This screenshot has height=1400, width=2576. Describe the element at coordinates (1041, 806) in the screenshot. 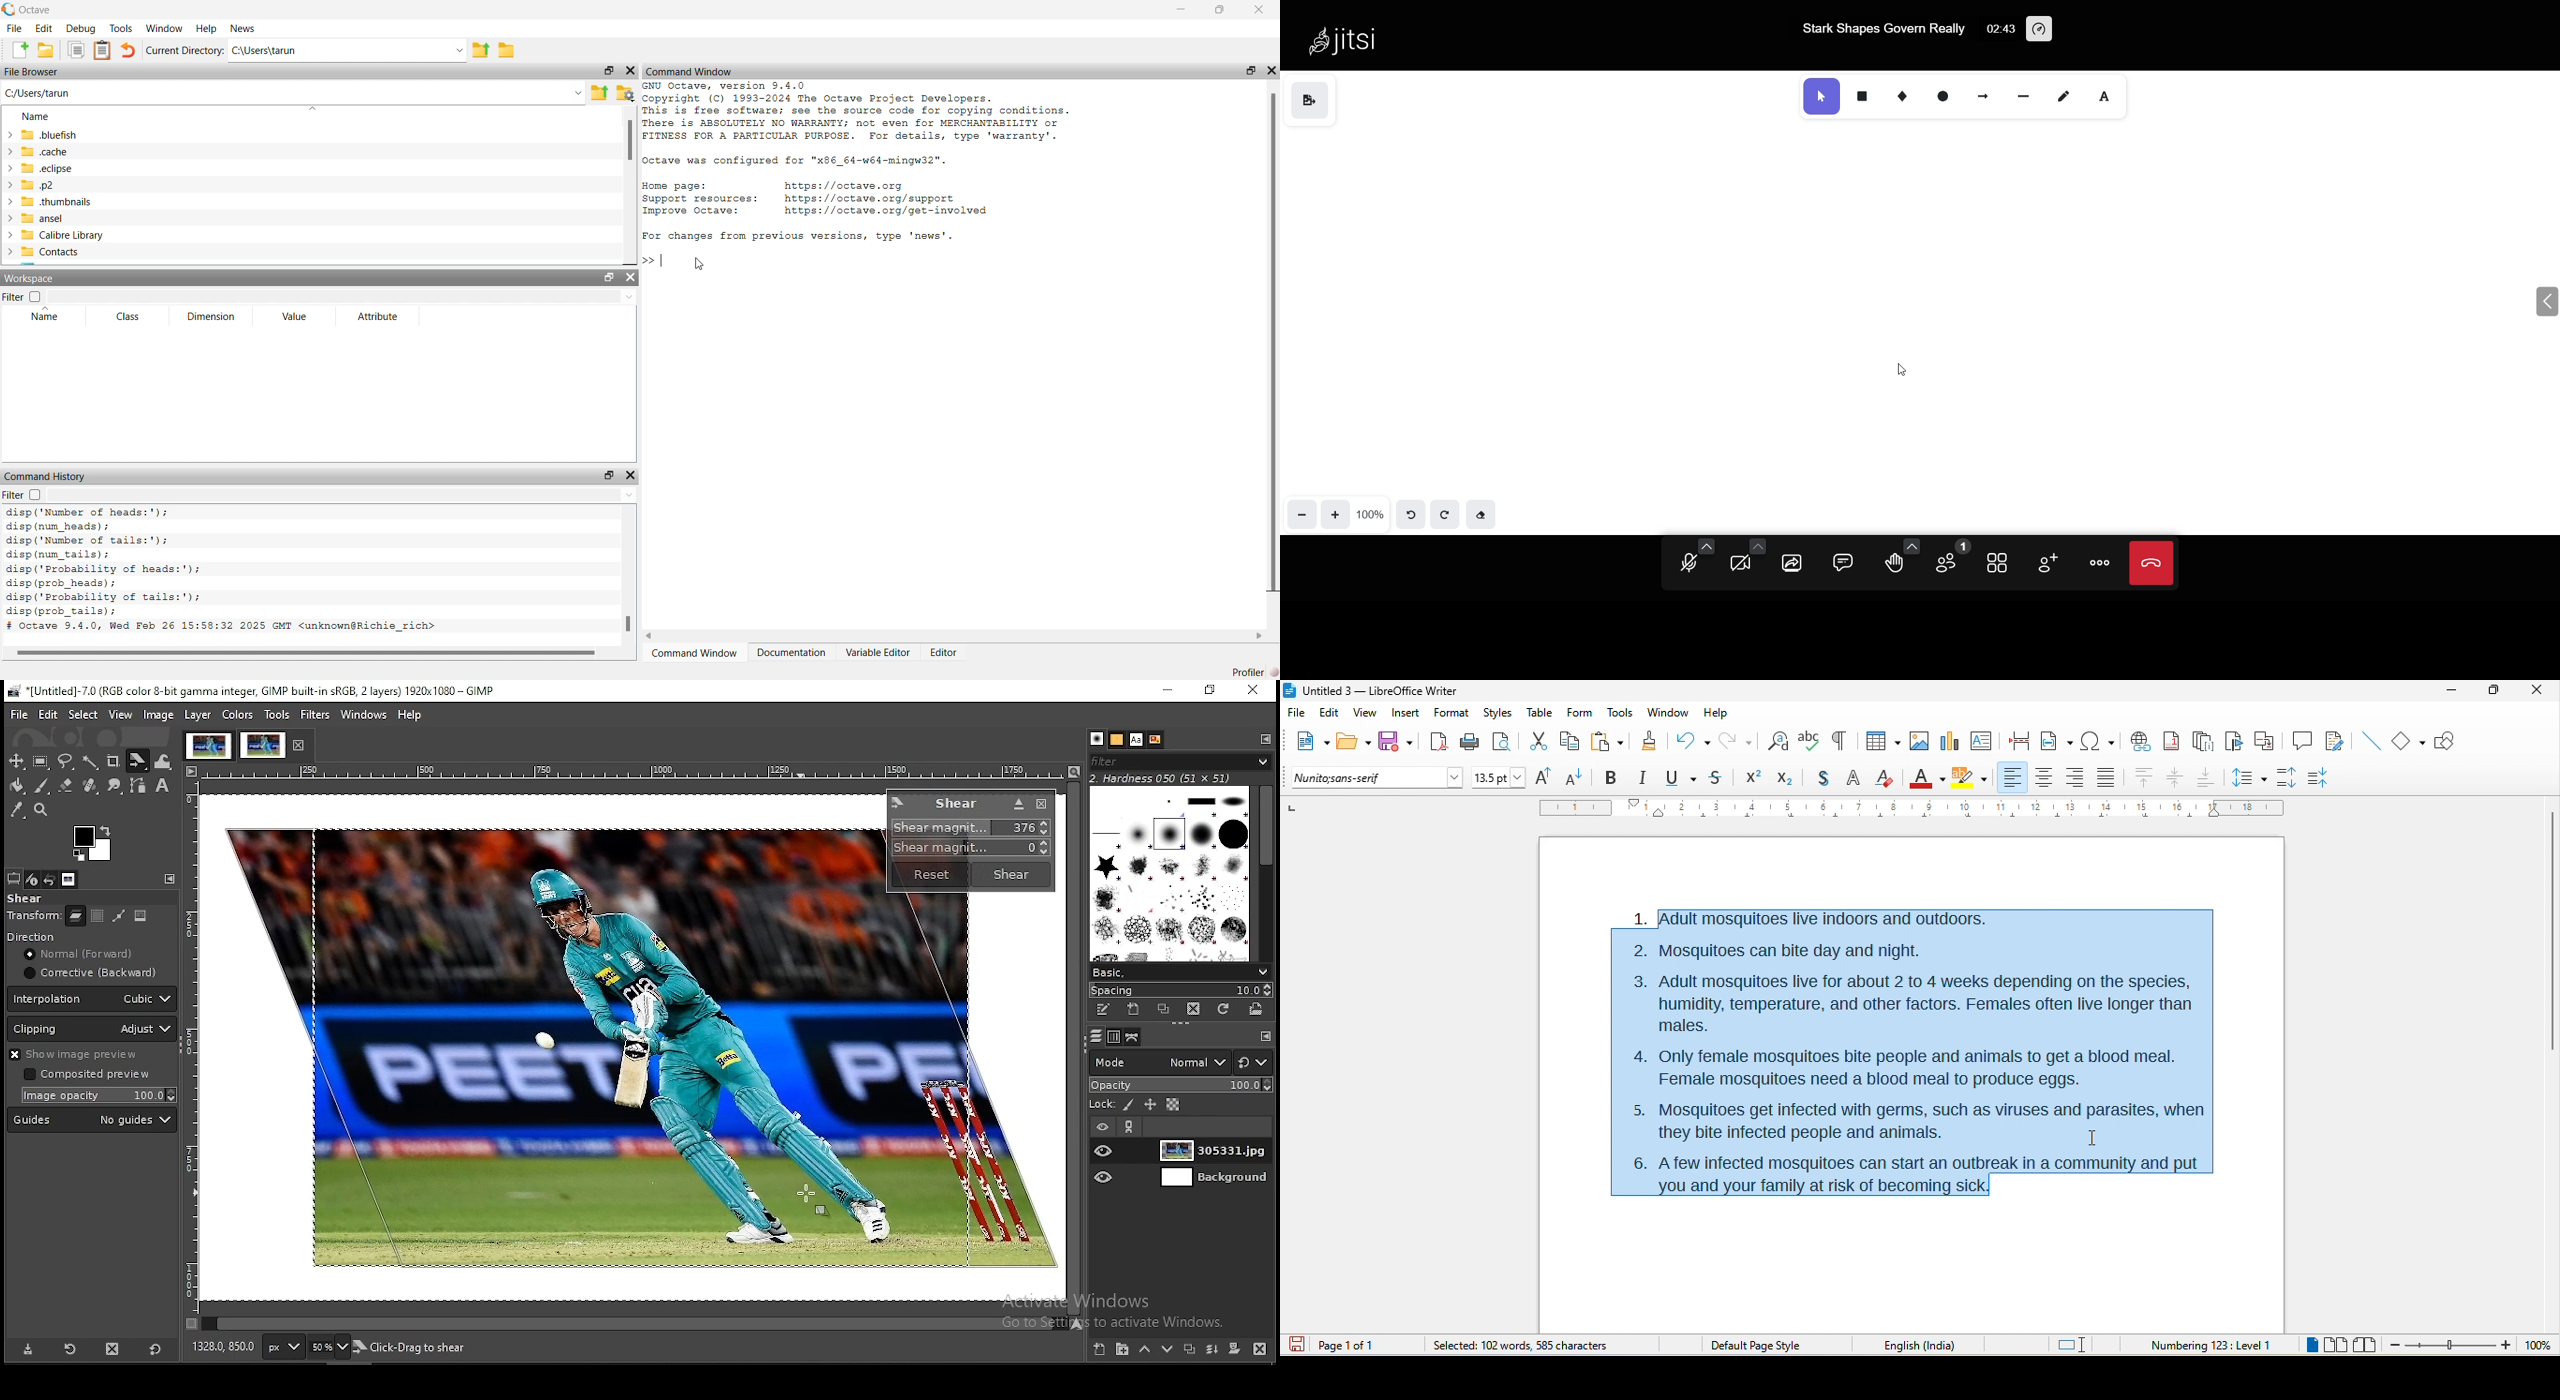

I see `close` at that location.